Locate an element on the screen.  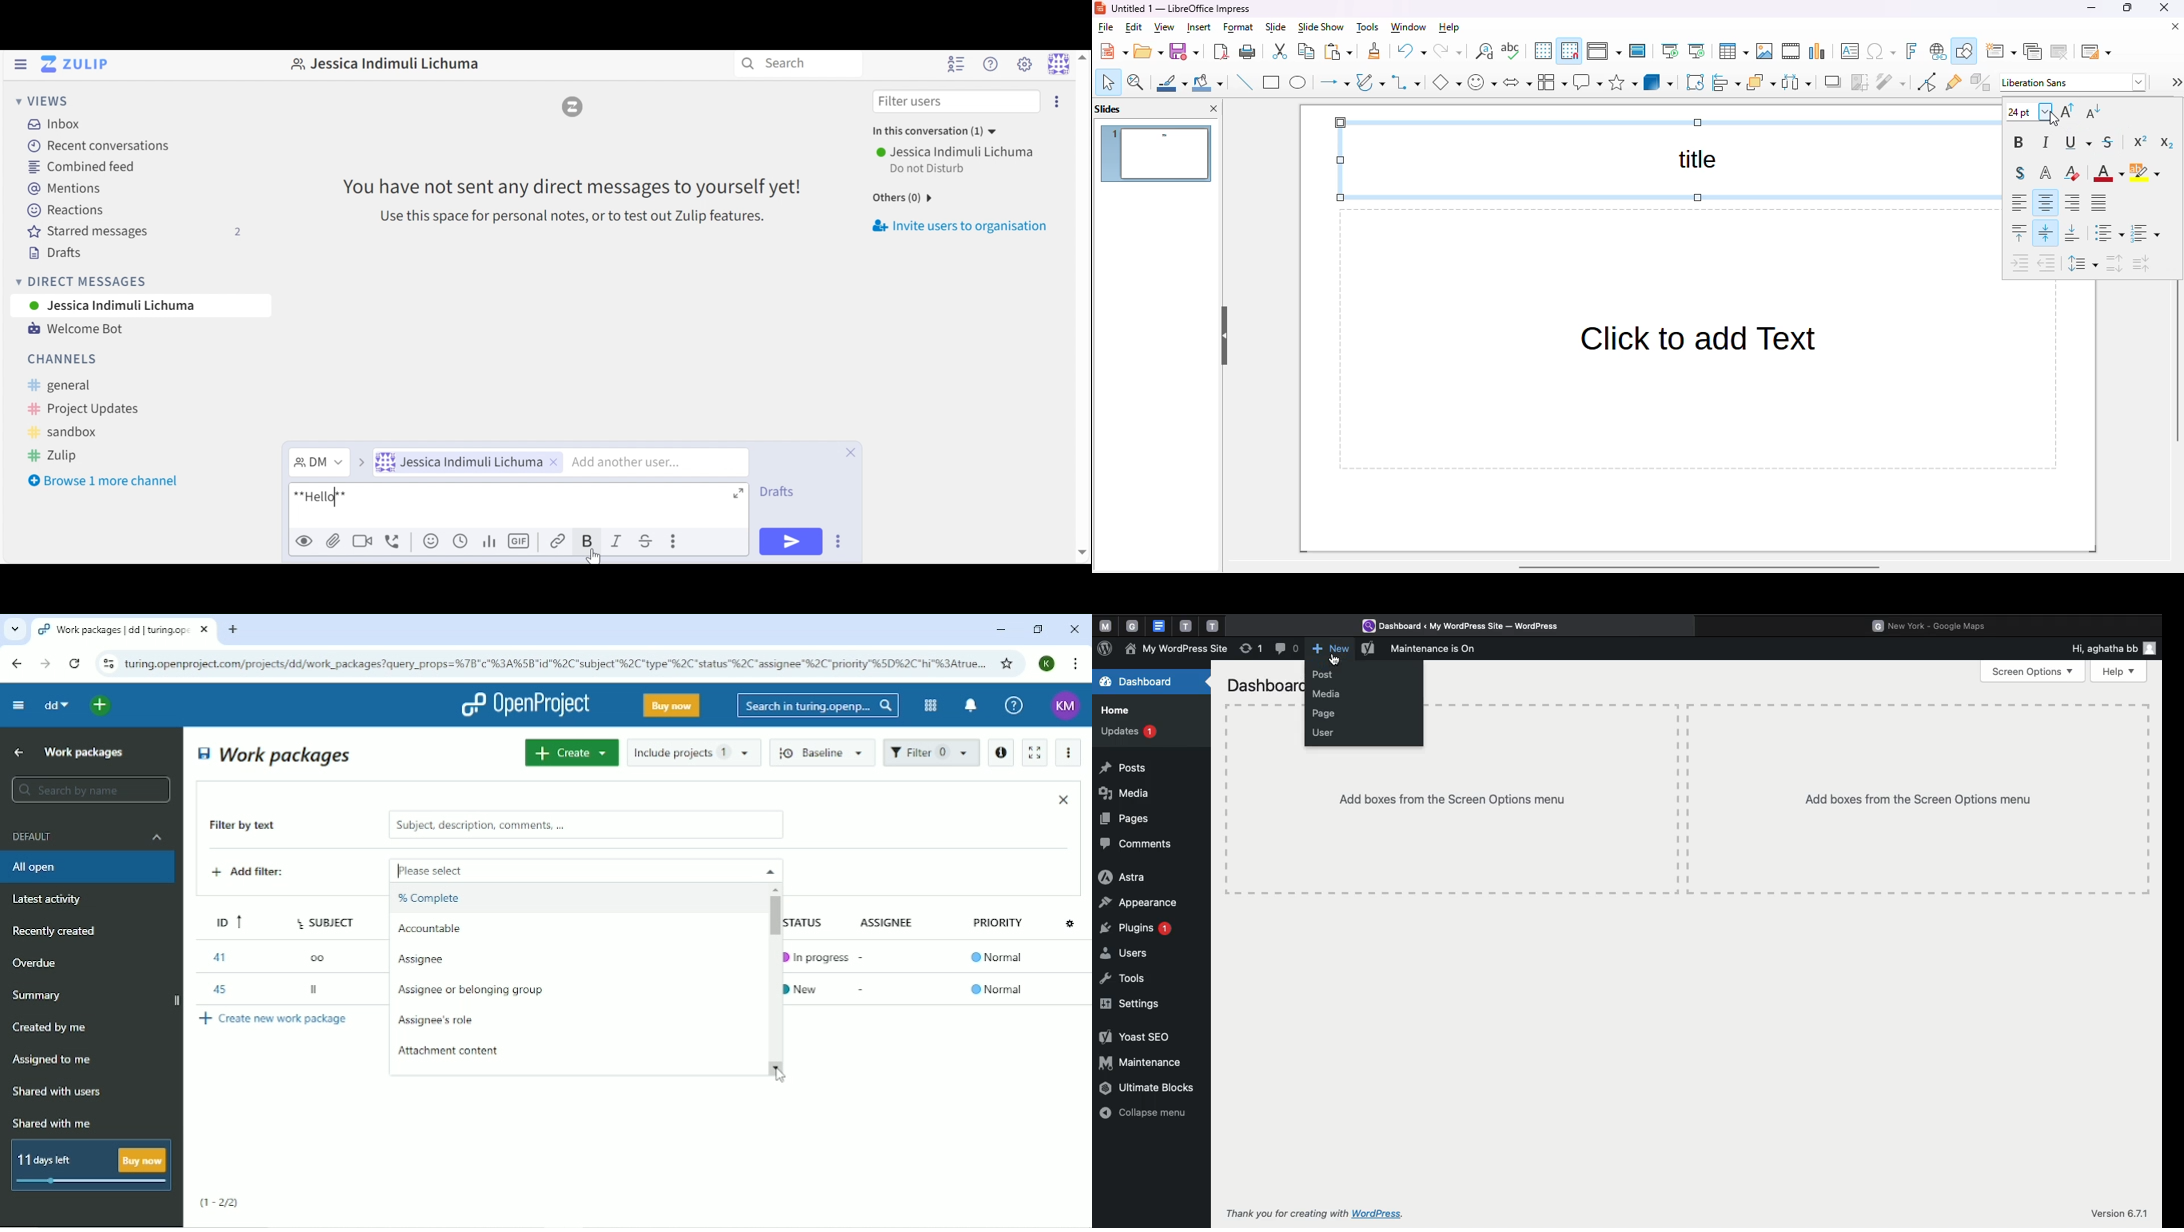
Yoast is located at coordinates (1369, 650).